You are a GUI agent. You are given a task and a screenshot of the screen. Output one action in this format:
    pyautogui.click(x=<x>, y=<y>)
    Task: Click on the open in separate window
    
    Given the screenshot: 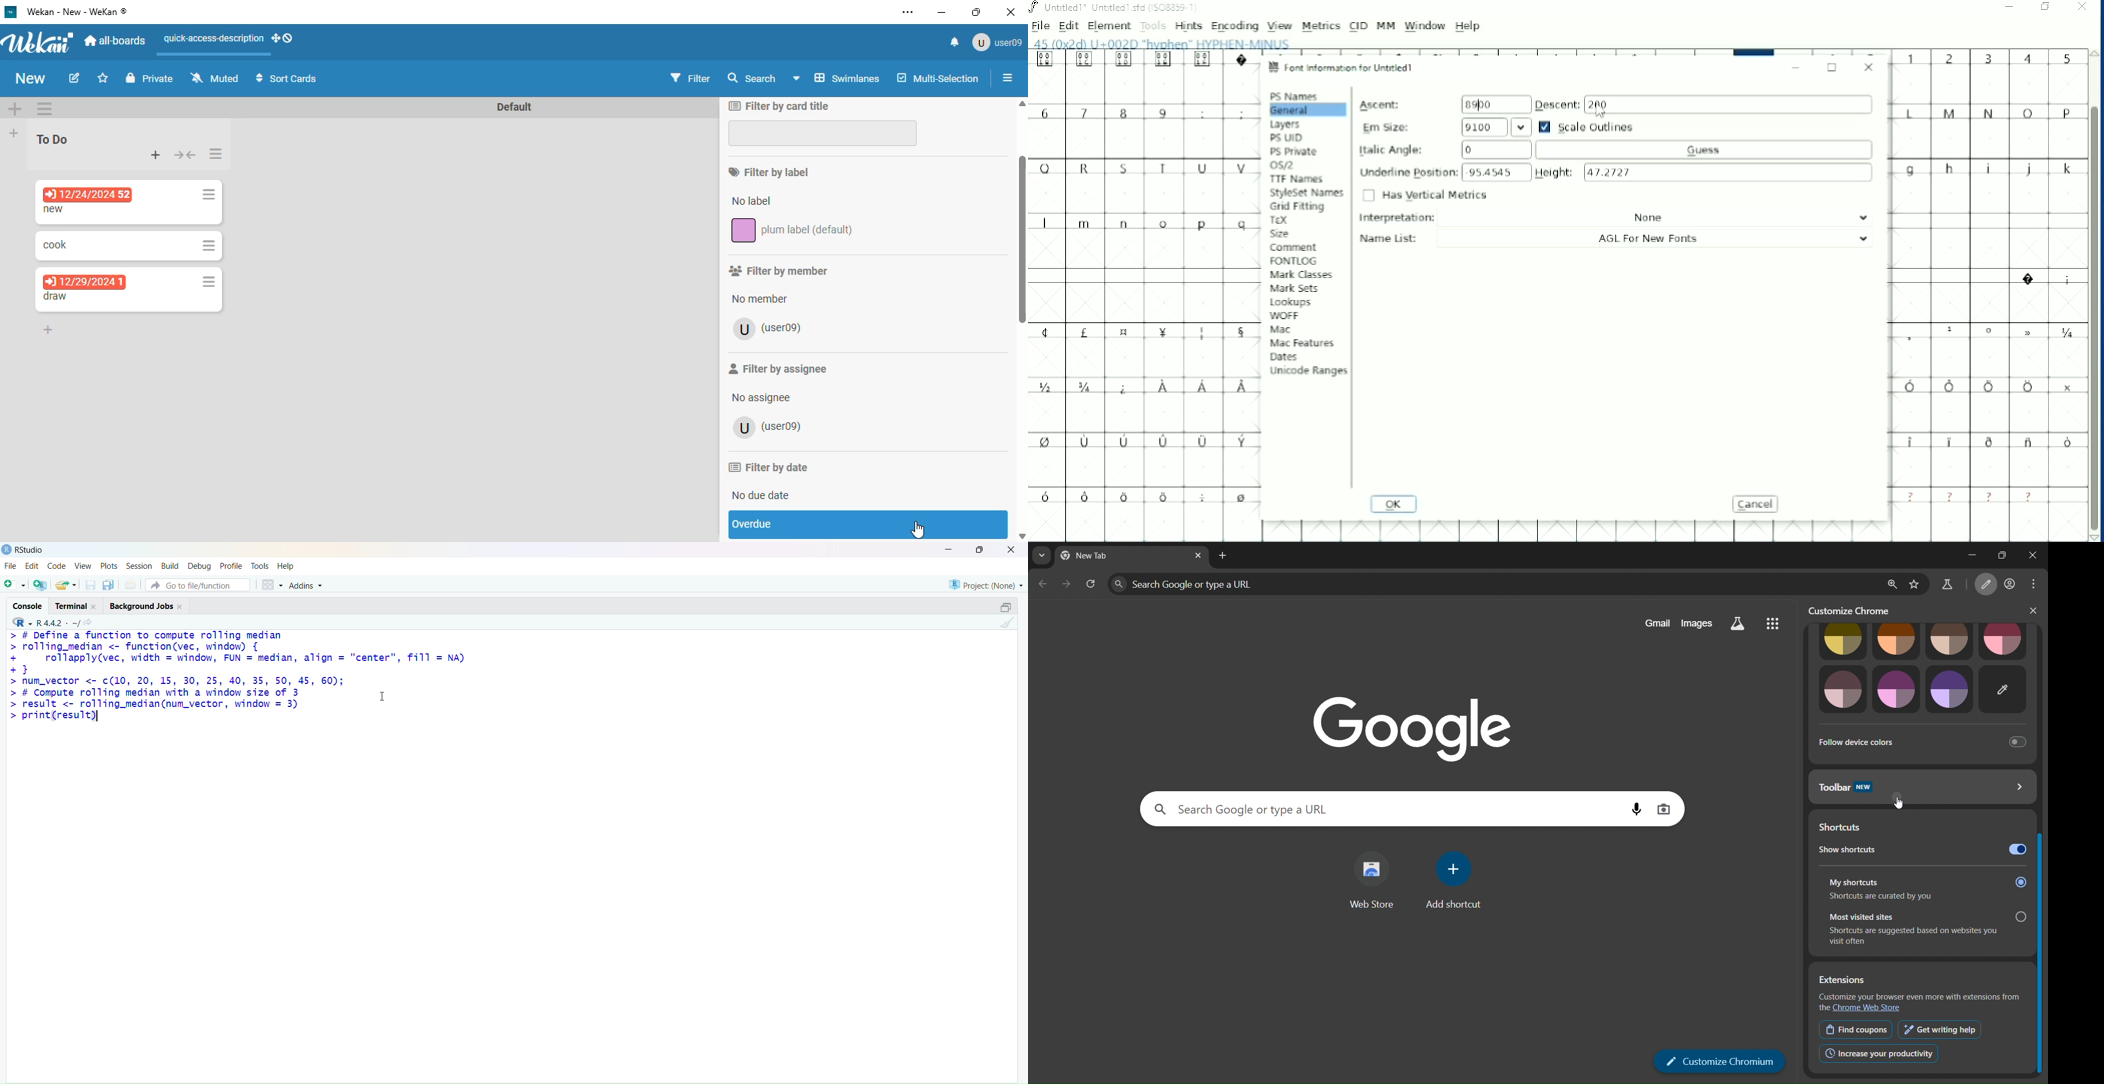 What is the action you would take?
    pyautogui.click(x=1006, y=607)
    